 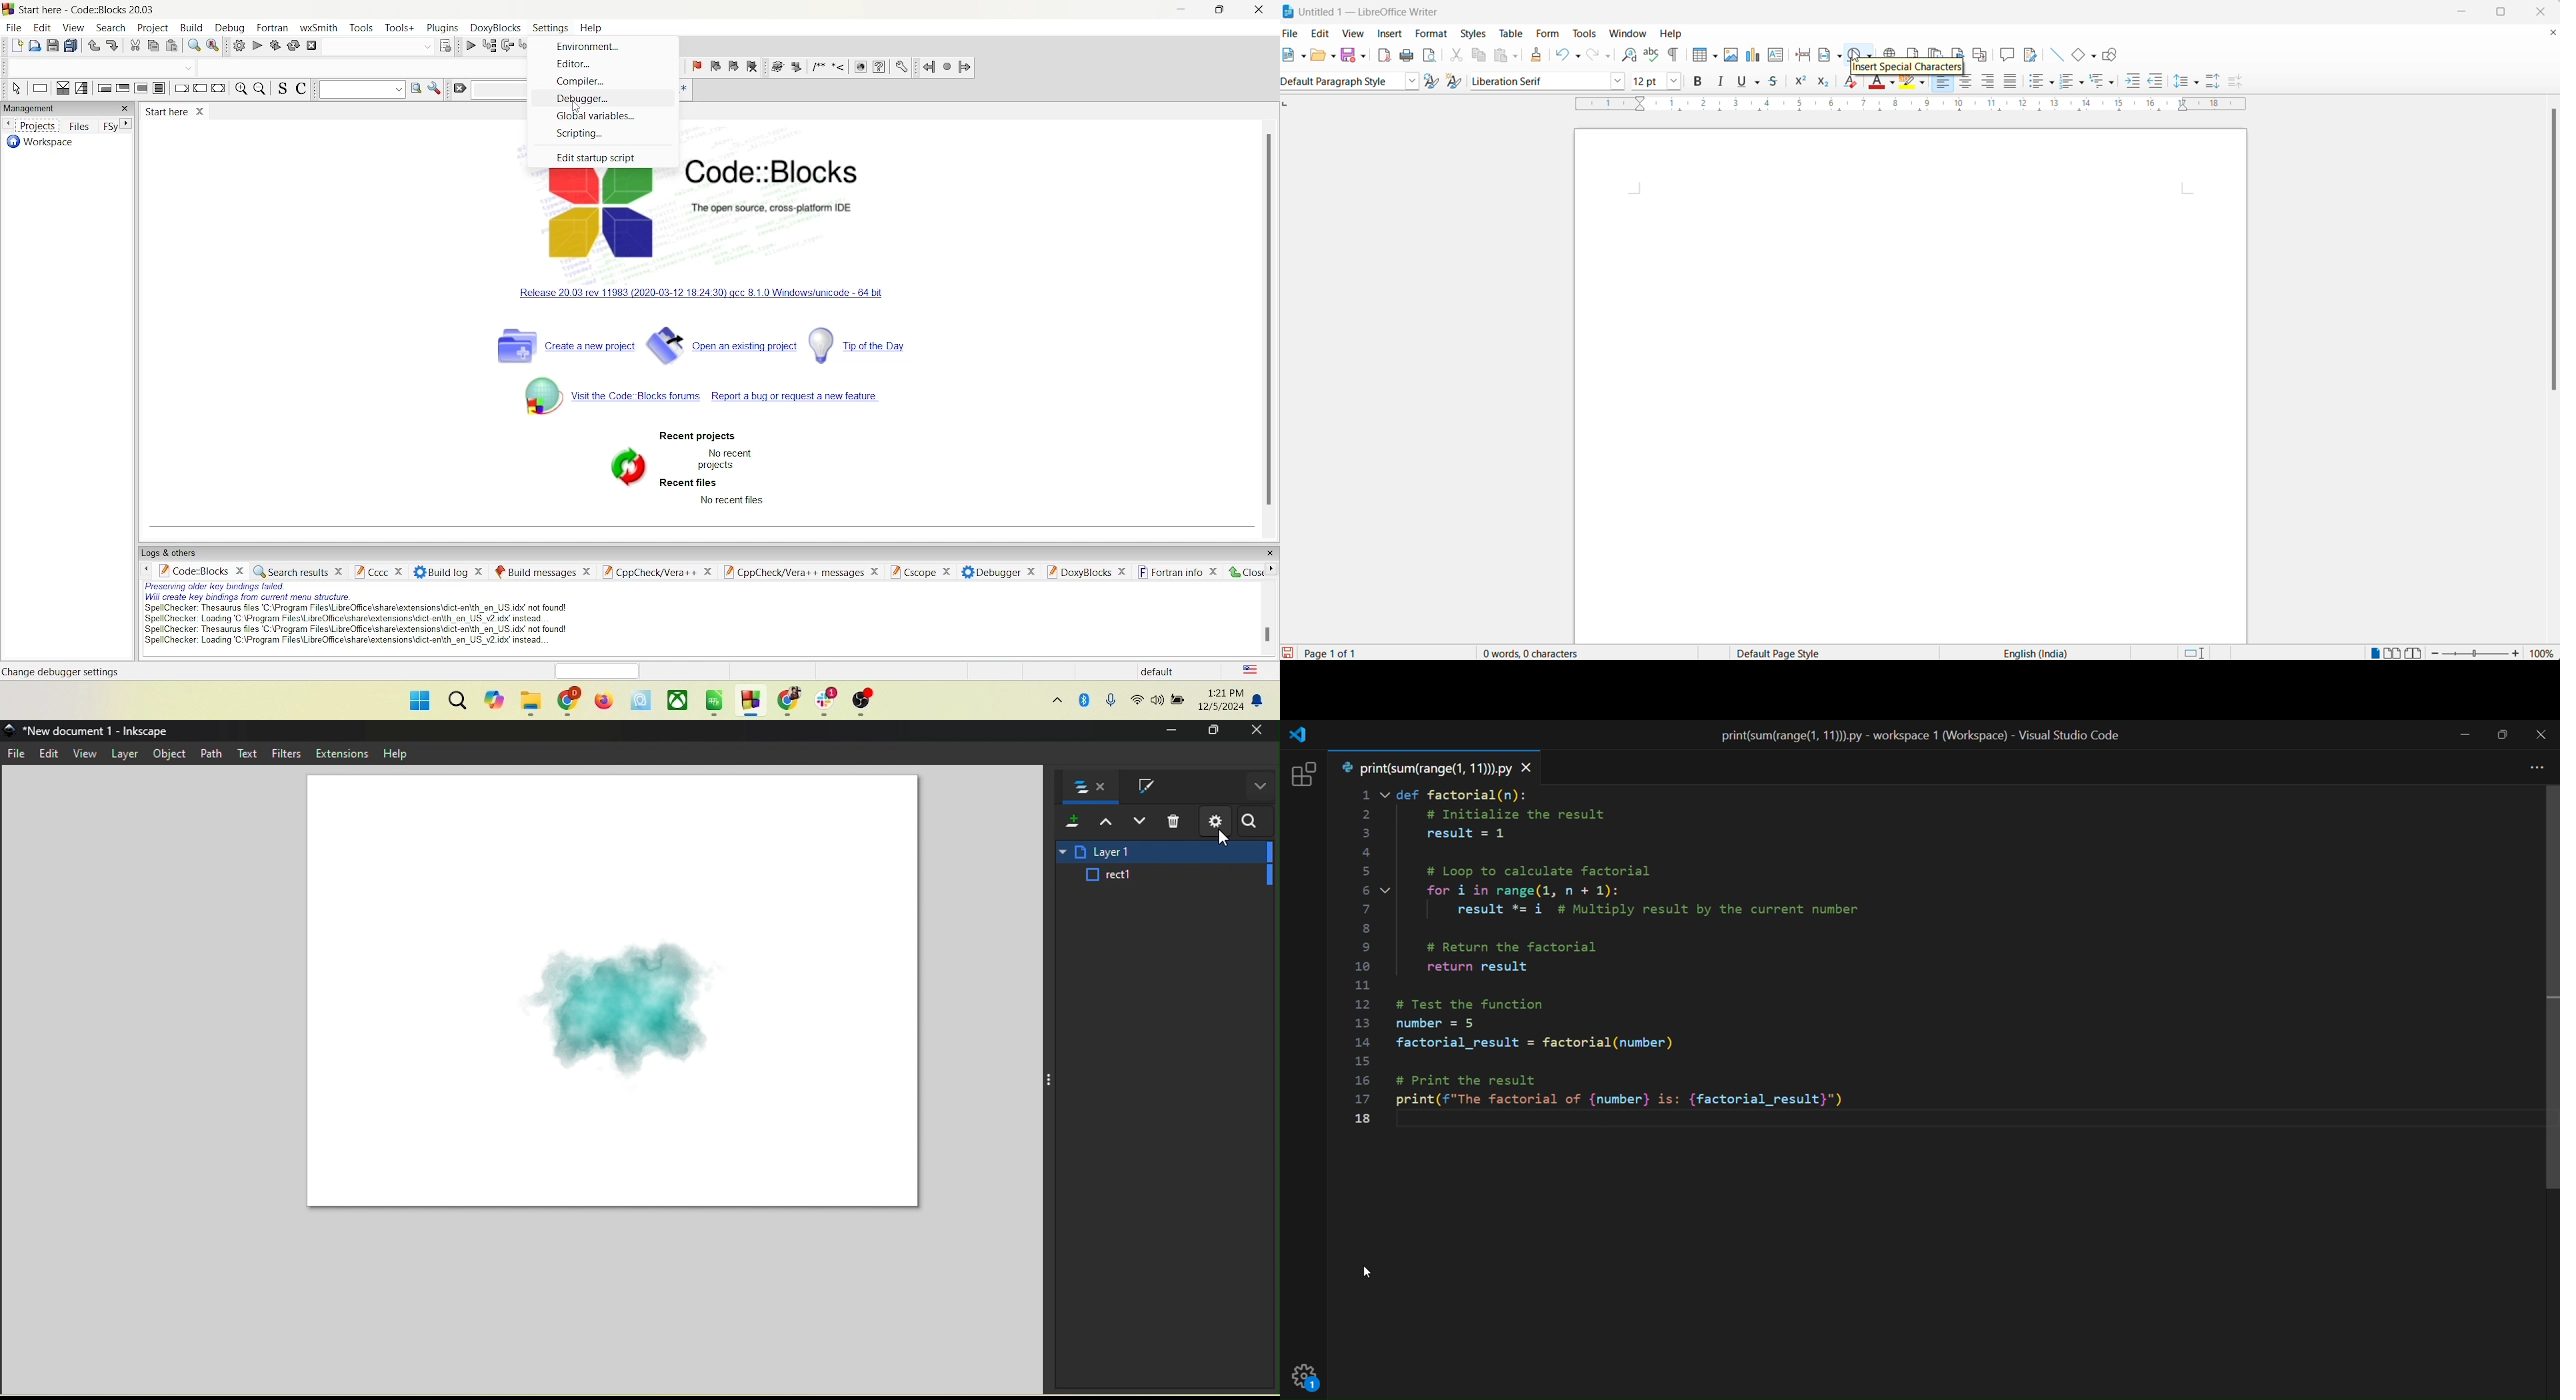 What do you see at coordinates (1180, 11) in the screenshot?
I see `minimize` at bounding box center [1180, 11].